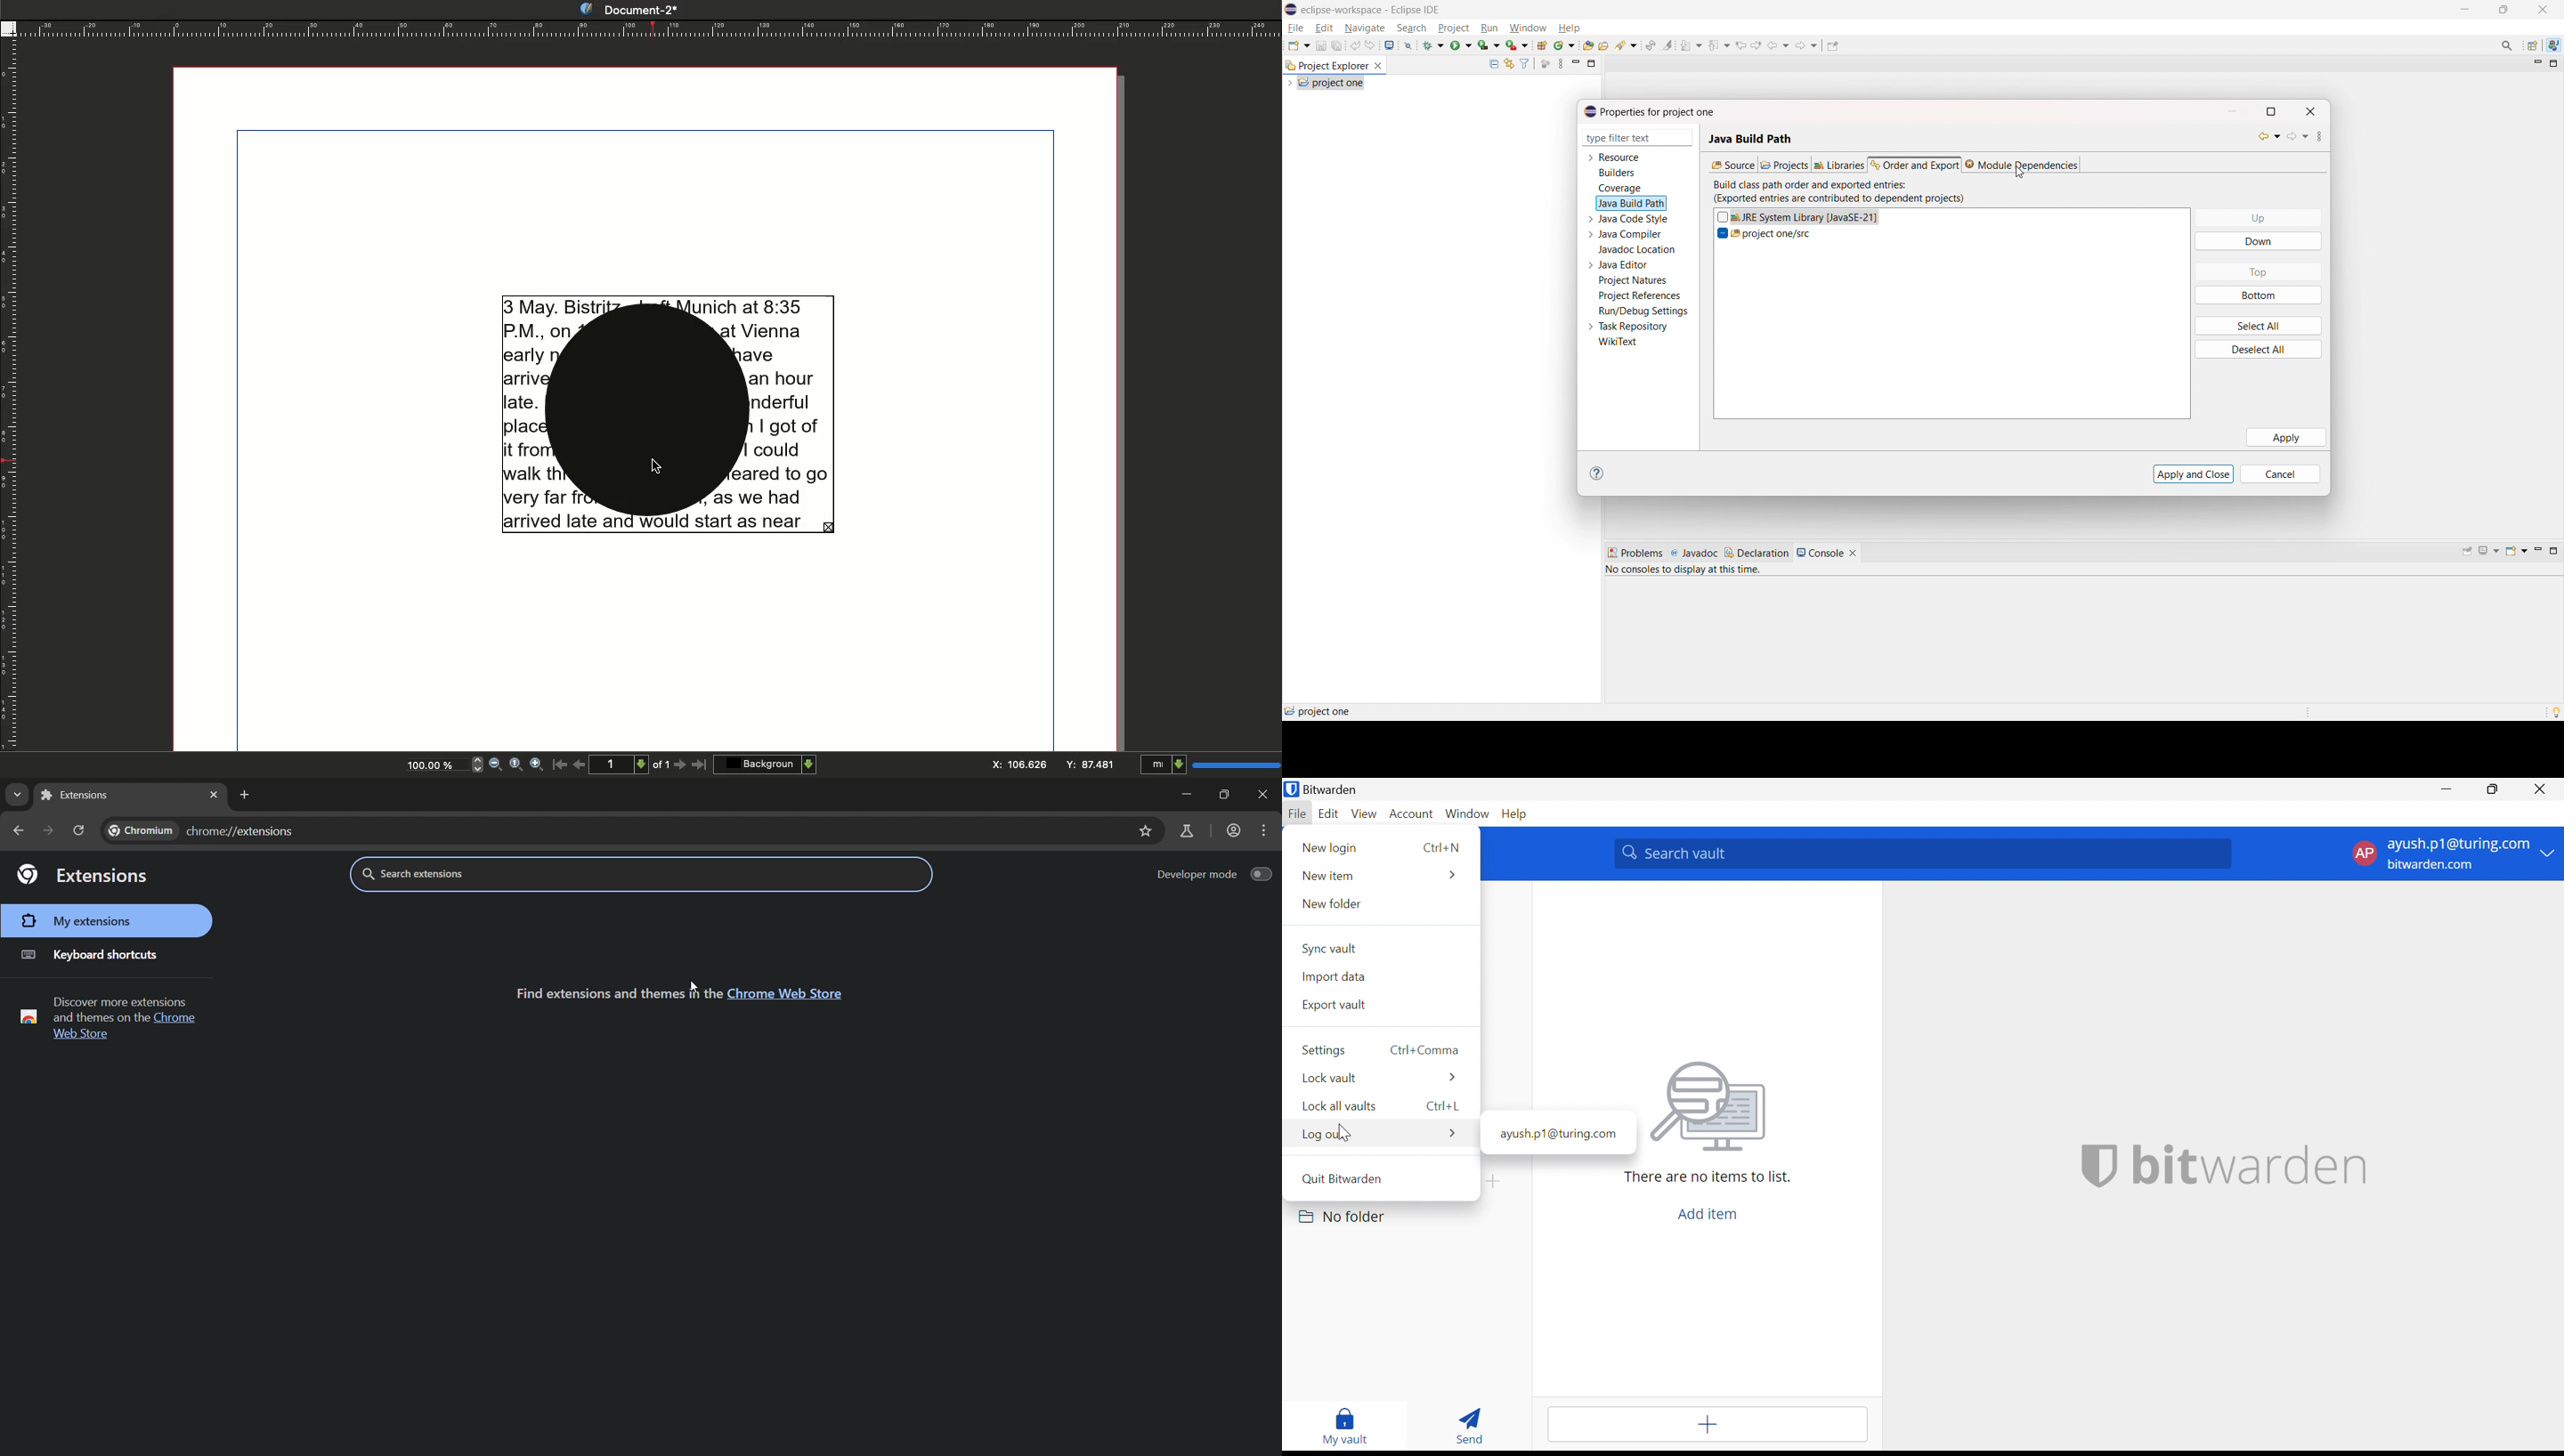 The width and height of the screenshot is (2576, 1456). Describe the element at coordinates (1215, 871) in the screenshot. I see `developer mode` at that location.